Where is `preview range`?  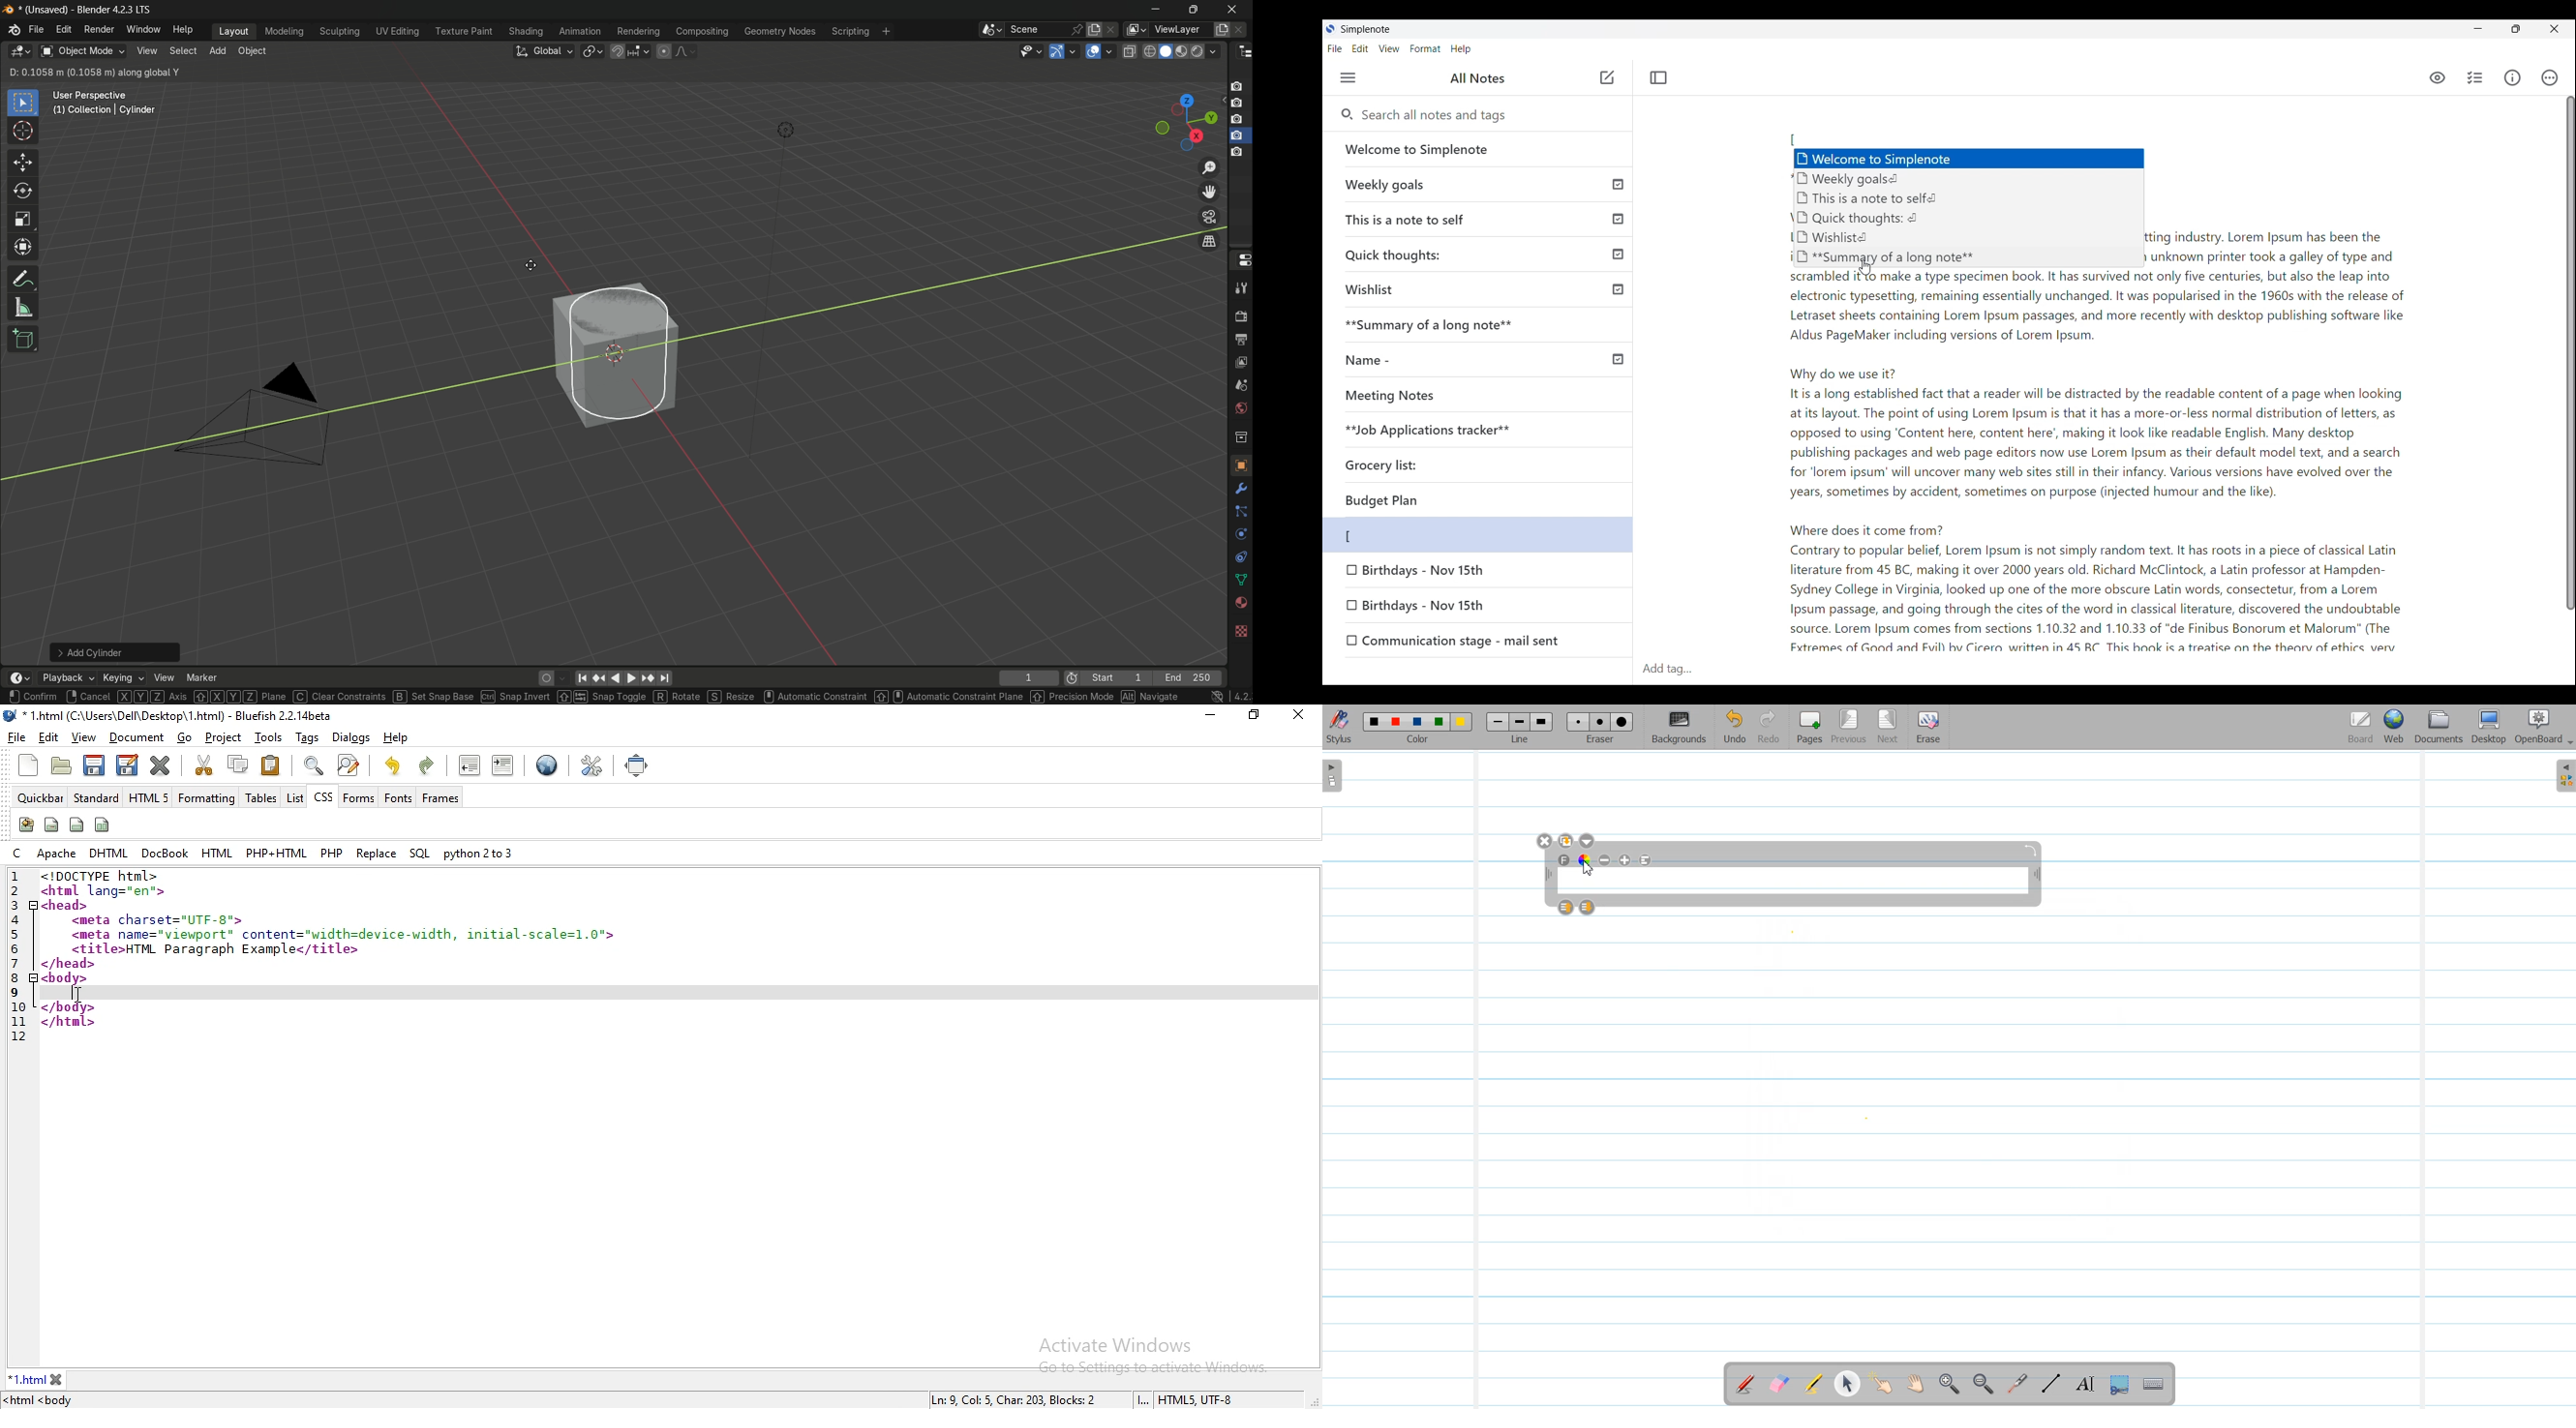
preview range is located at coordinates (1072, 677).